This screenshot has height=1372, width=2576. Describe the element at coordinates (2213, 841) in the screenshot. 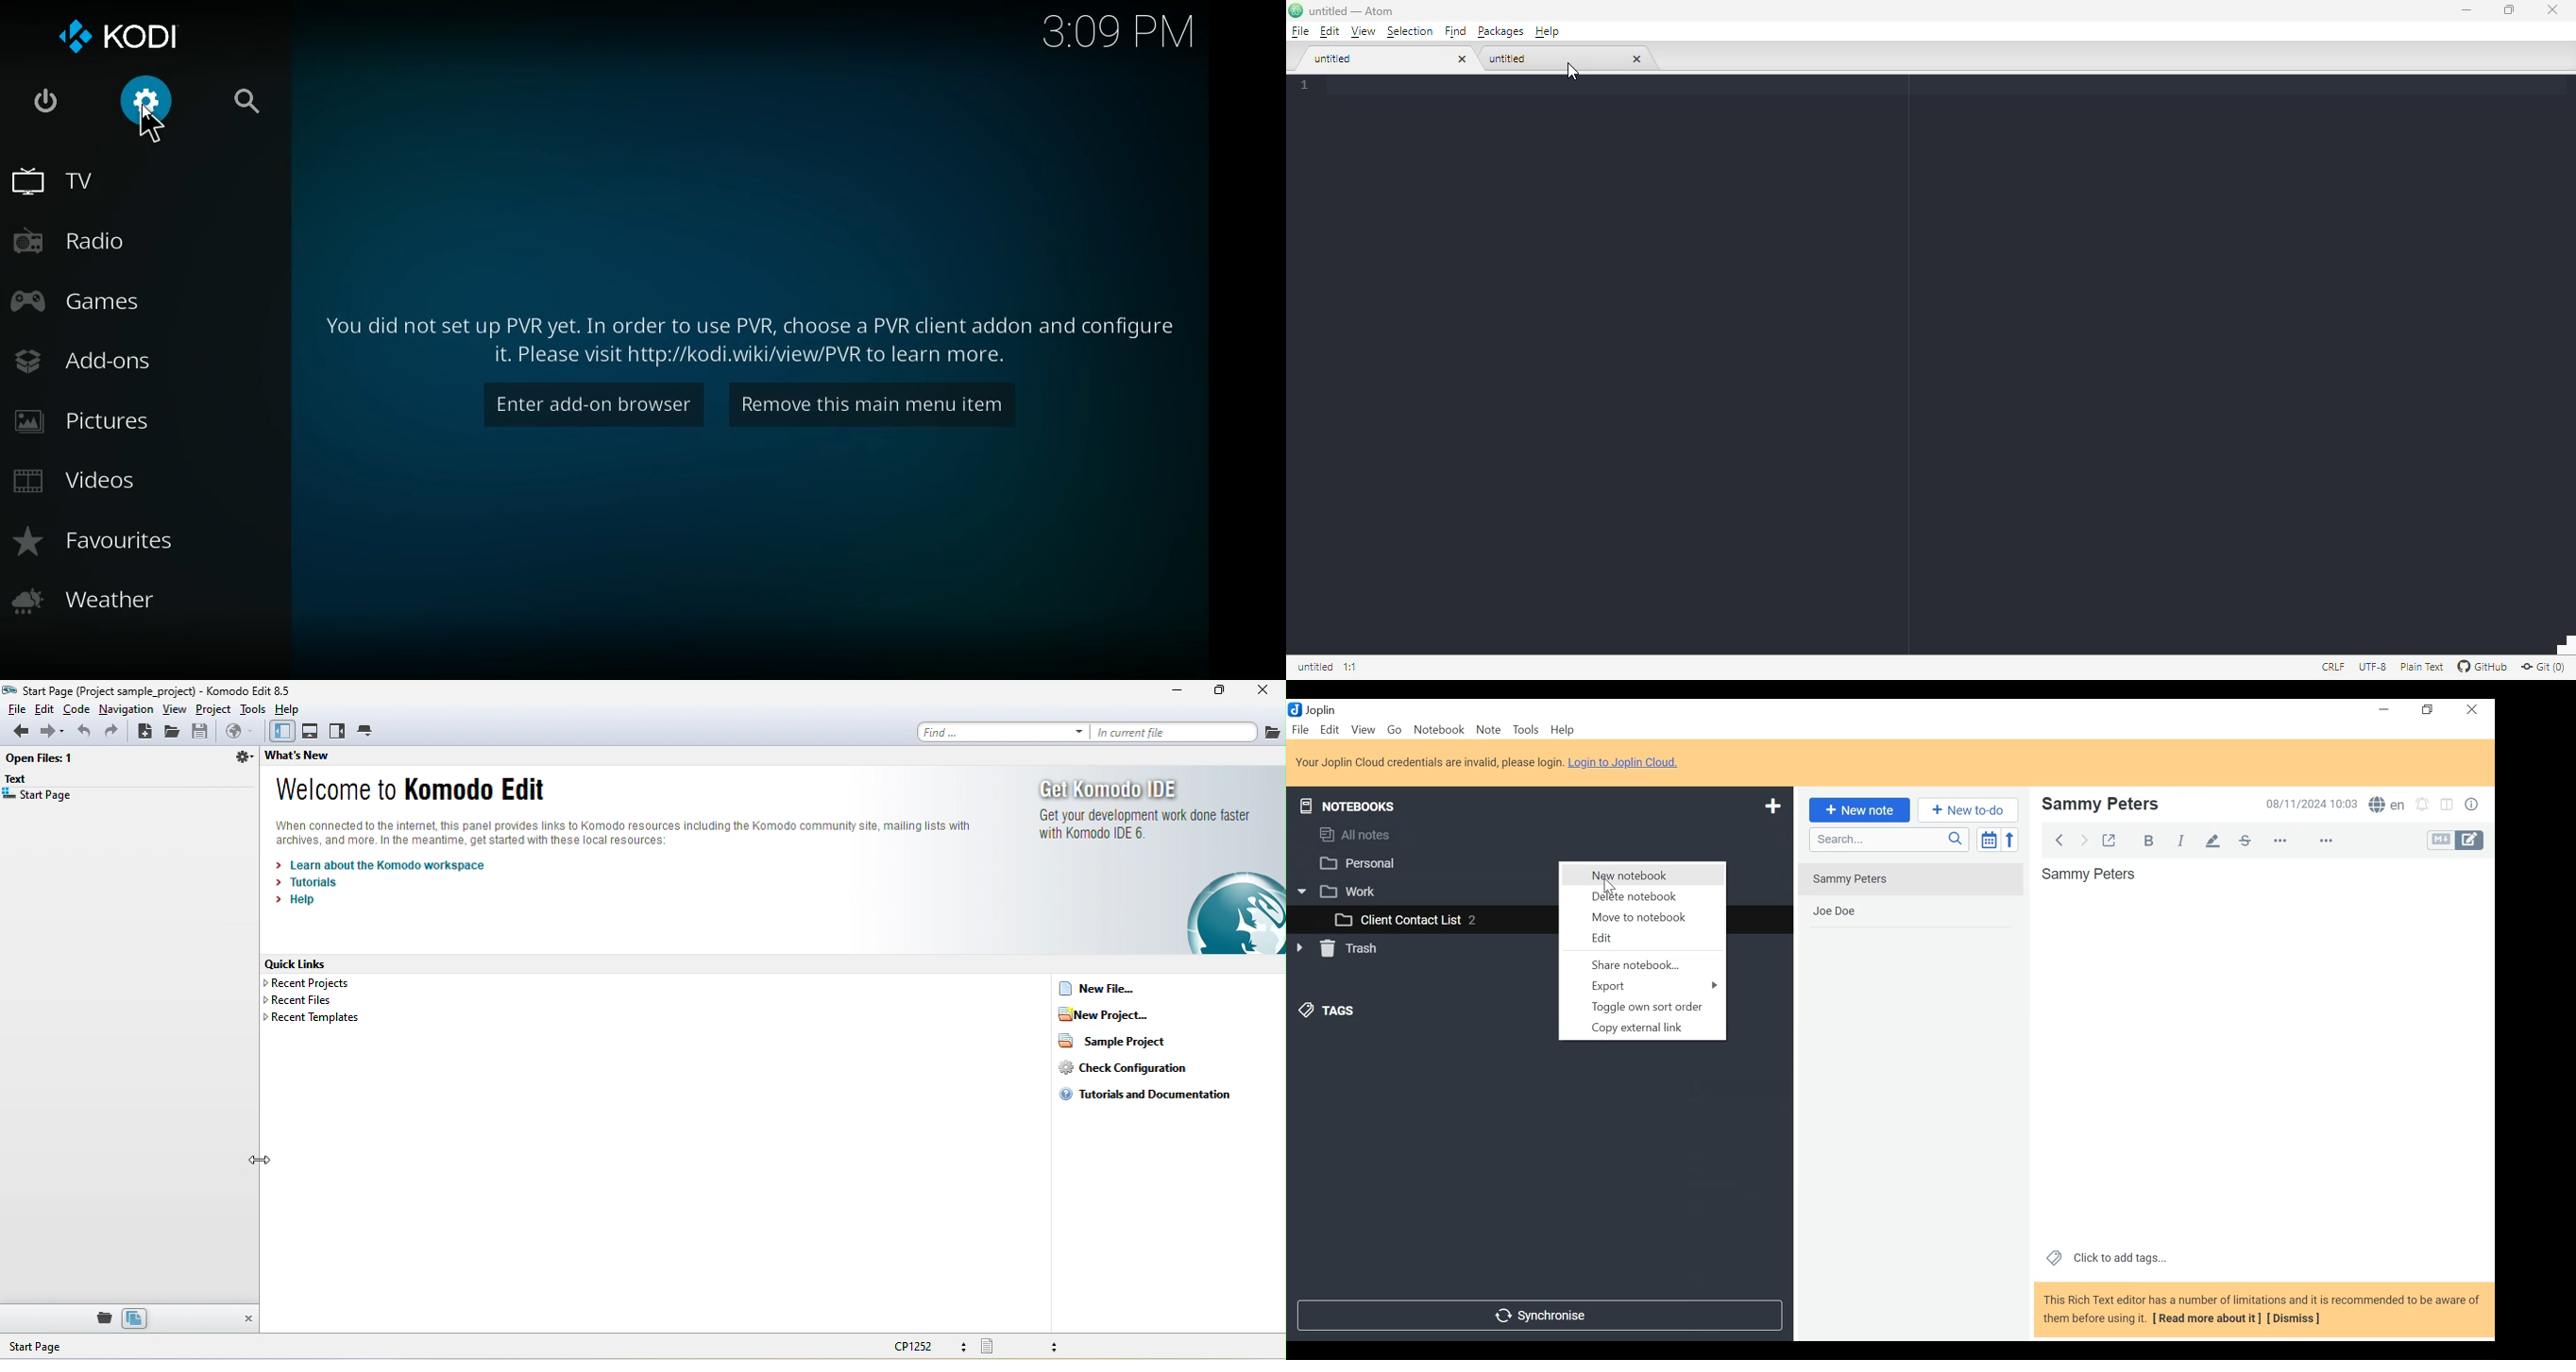

I see `Highlight ` at that location.